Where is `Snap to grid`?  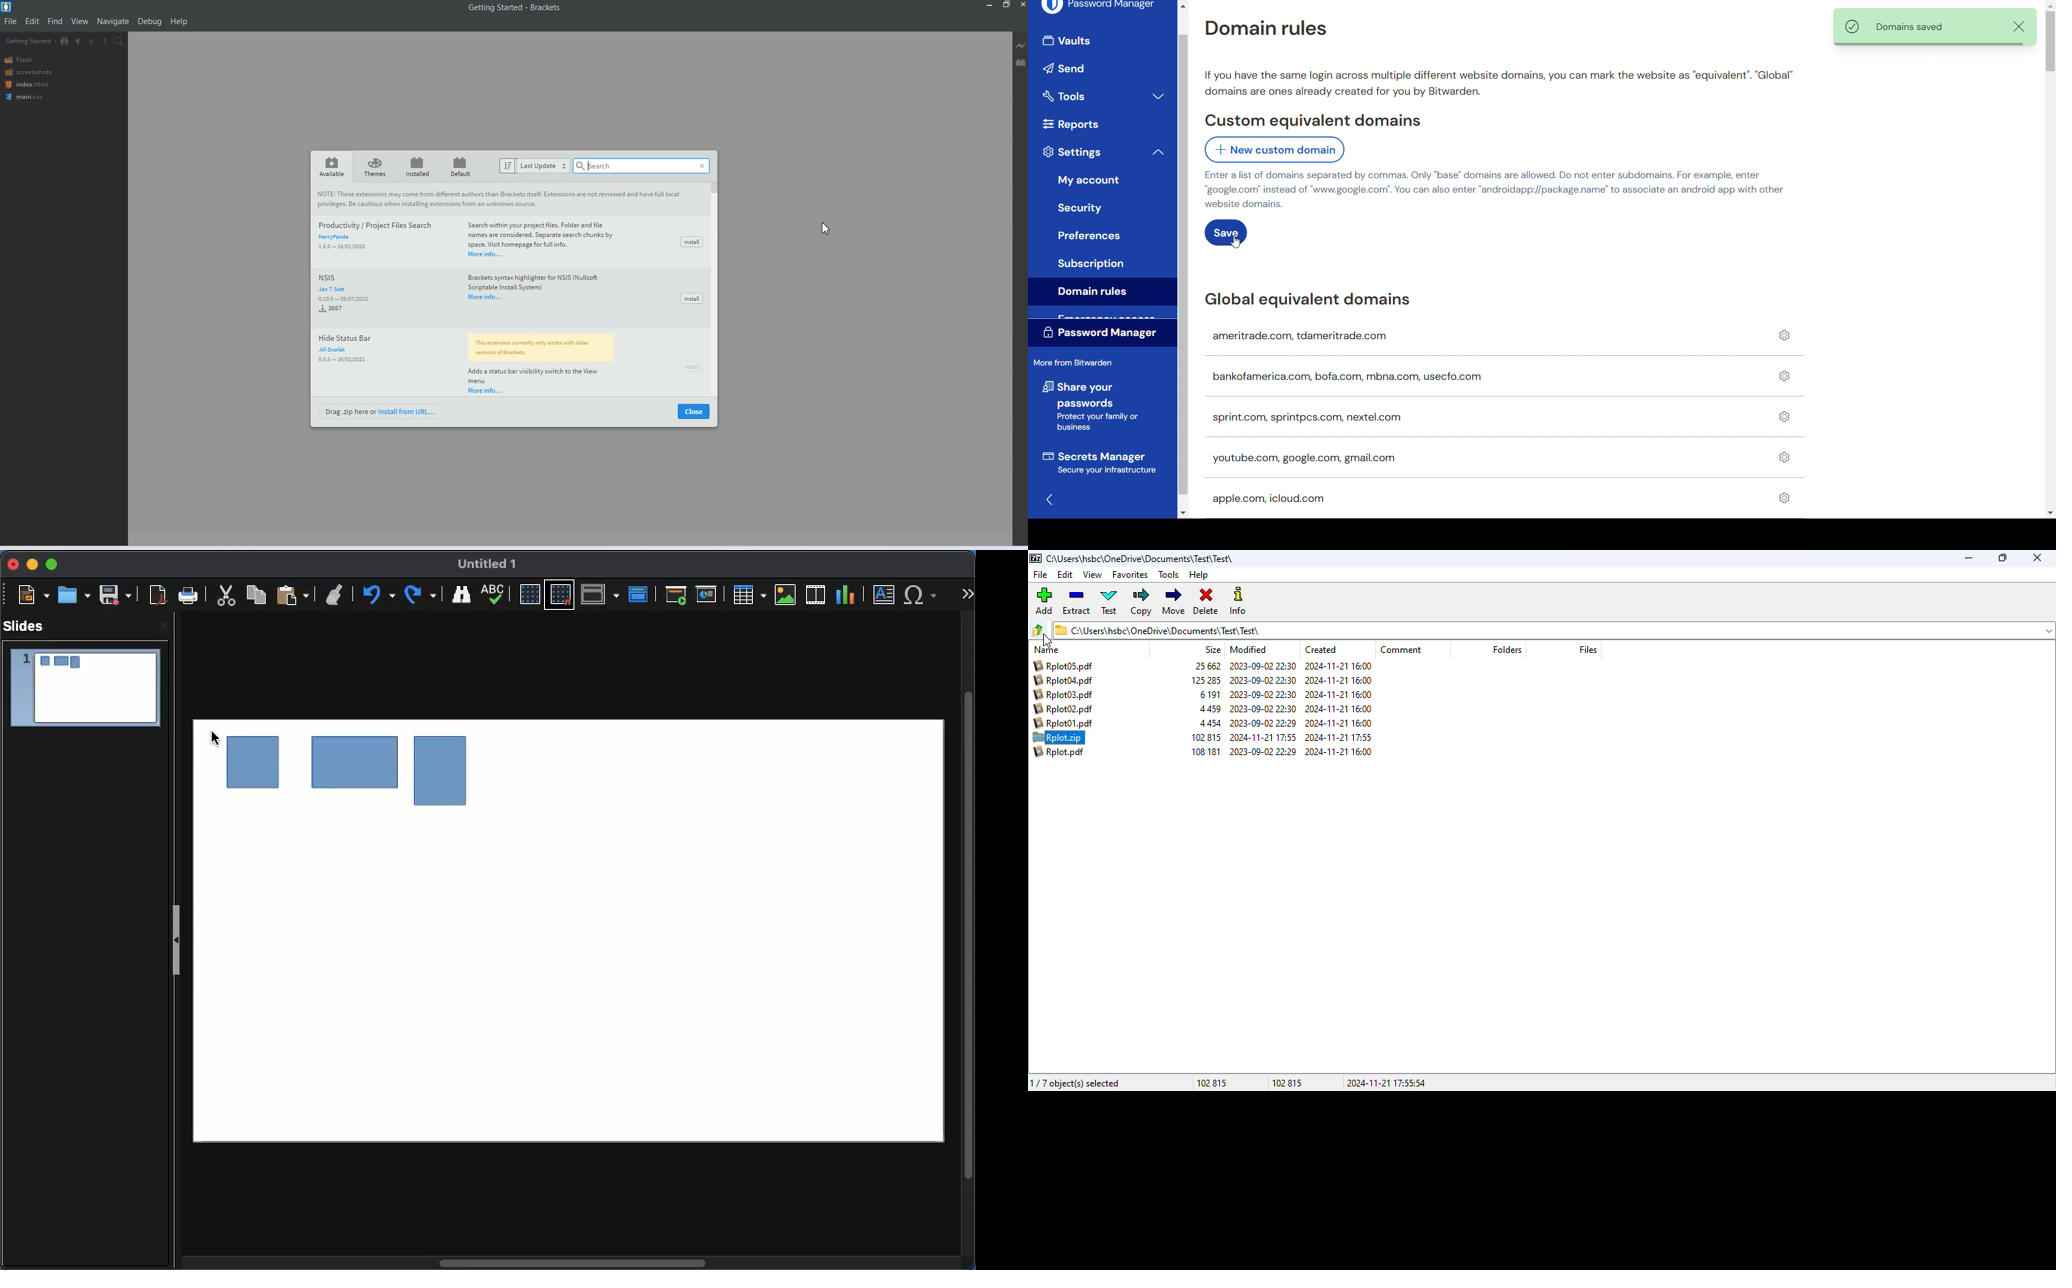 Snap to grid is located at coordinates (560, 596).